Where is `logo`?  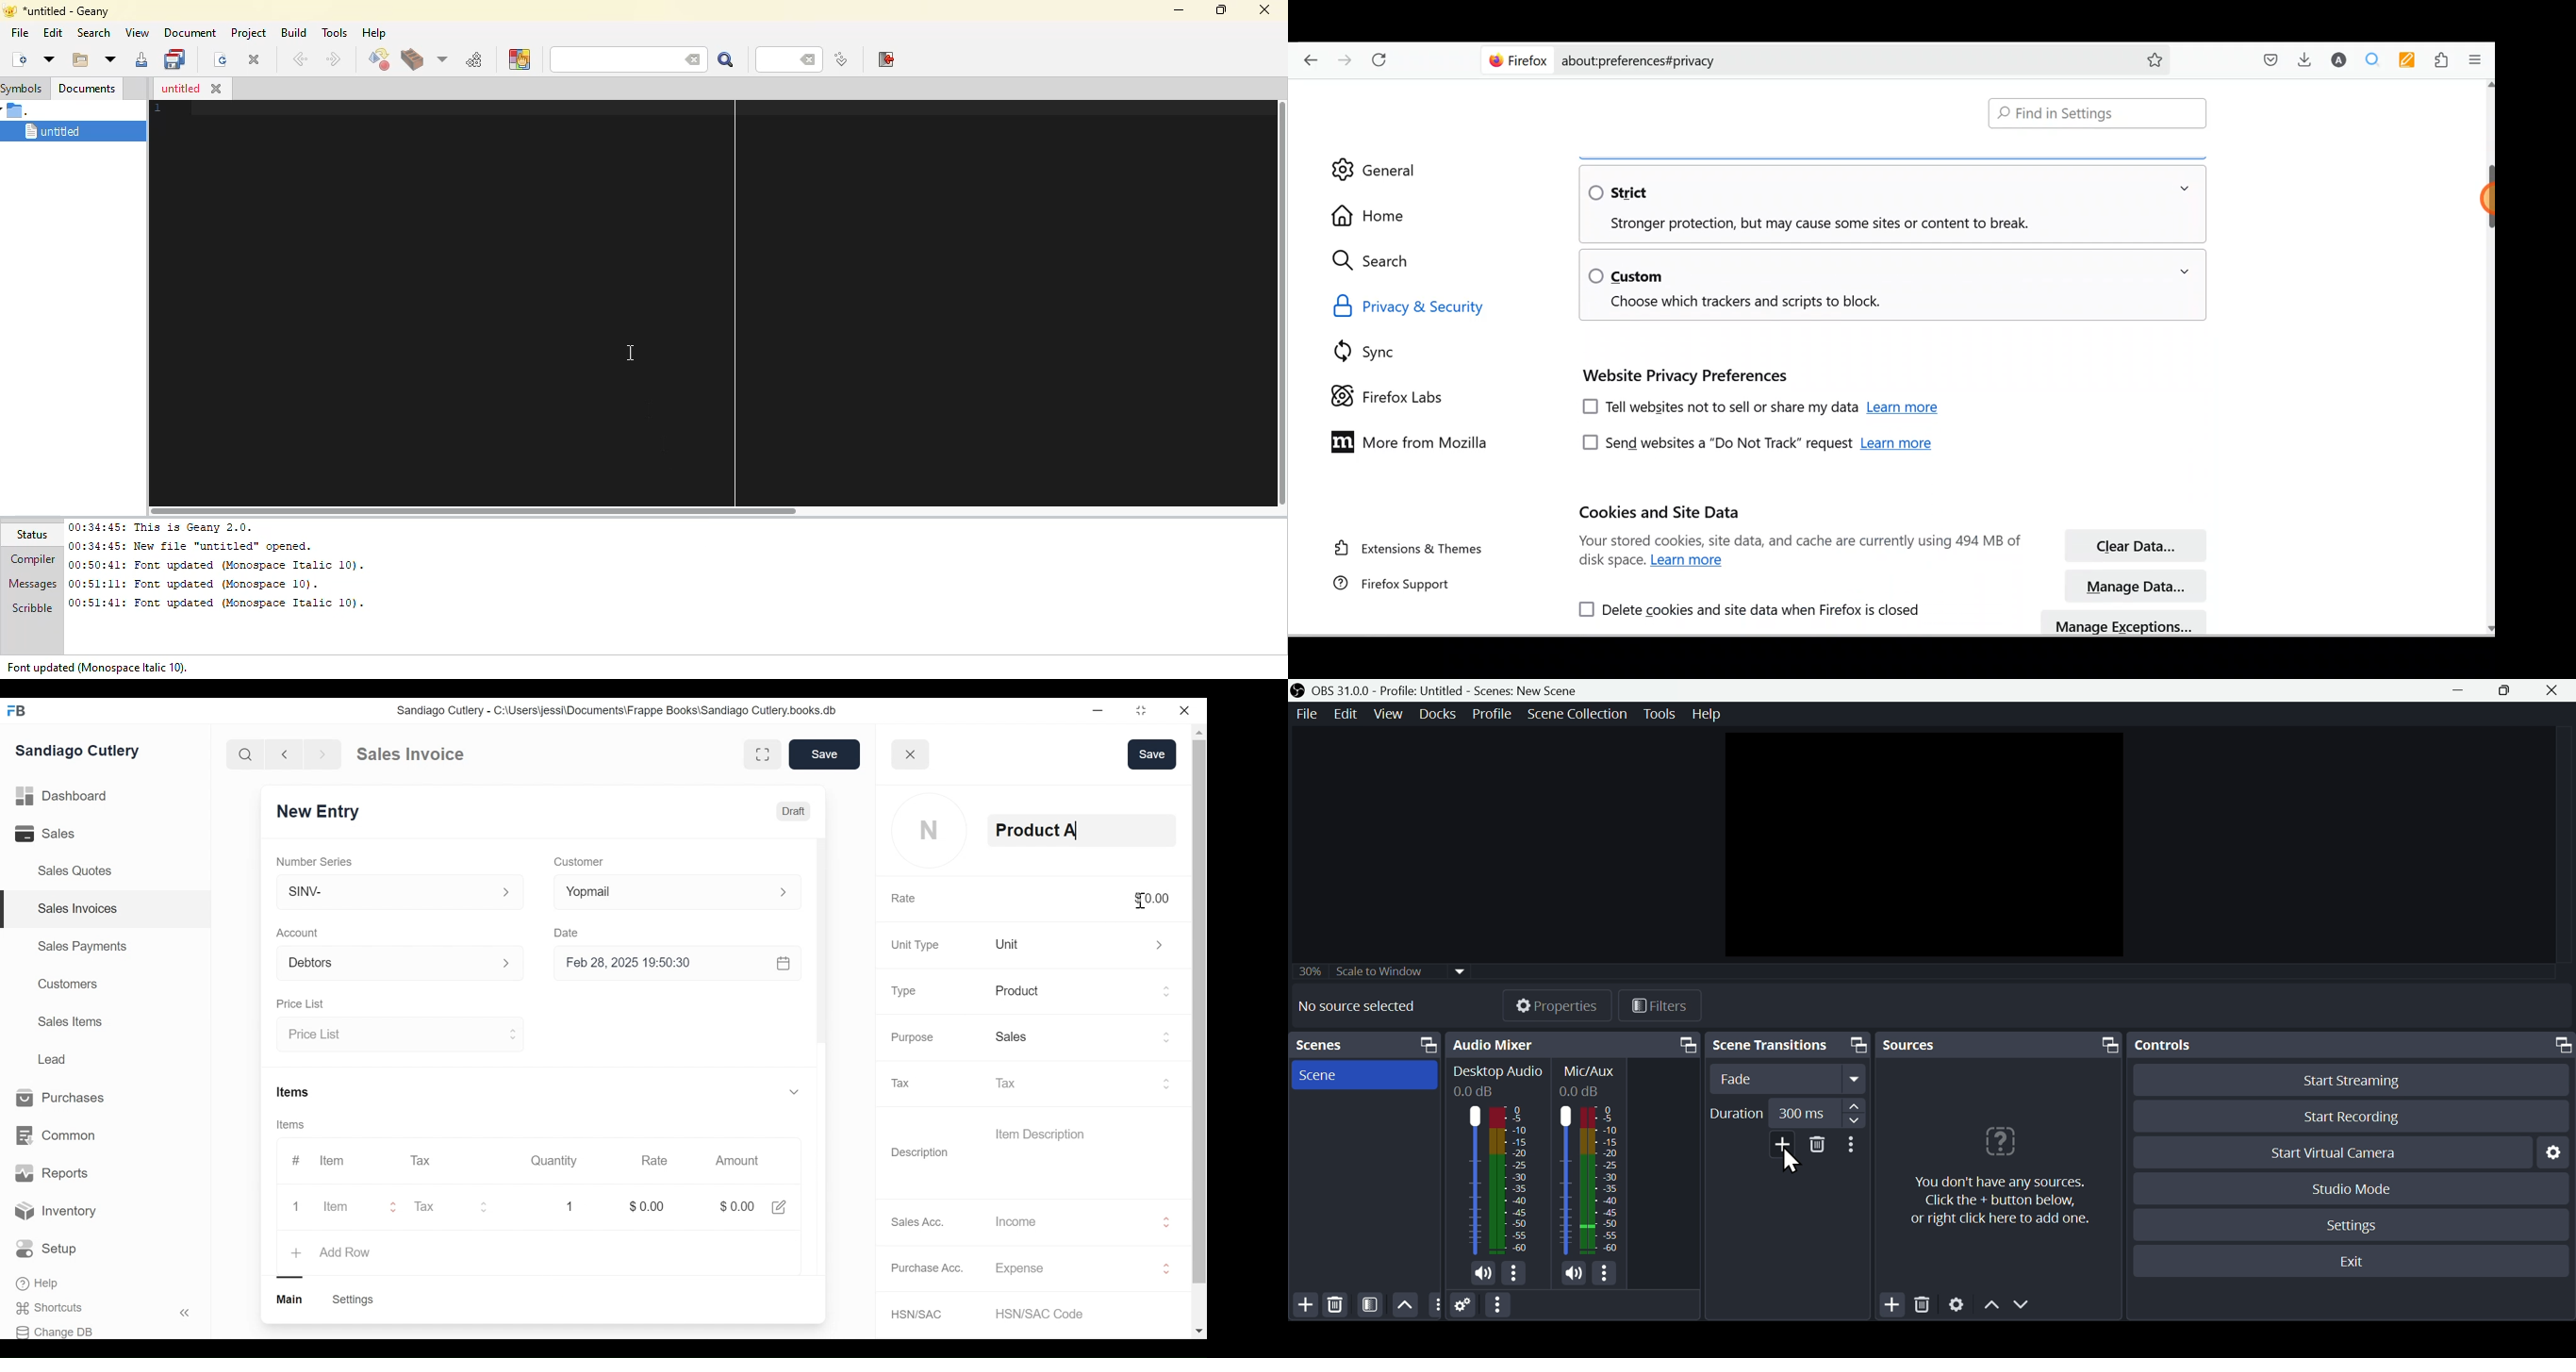
logo is located at coordinates (8, 10).